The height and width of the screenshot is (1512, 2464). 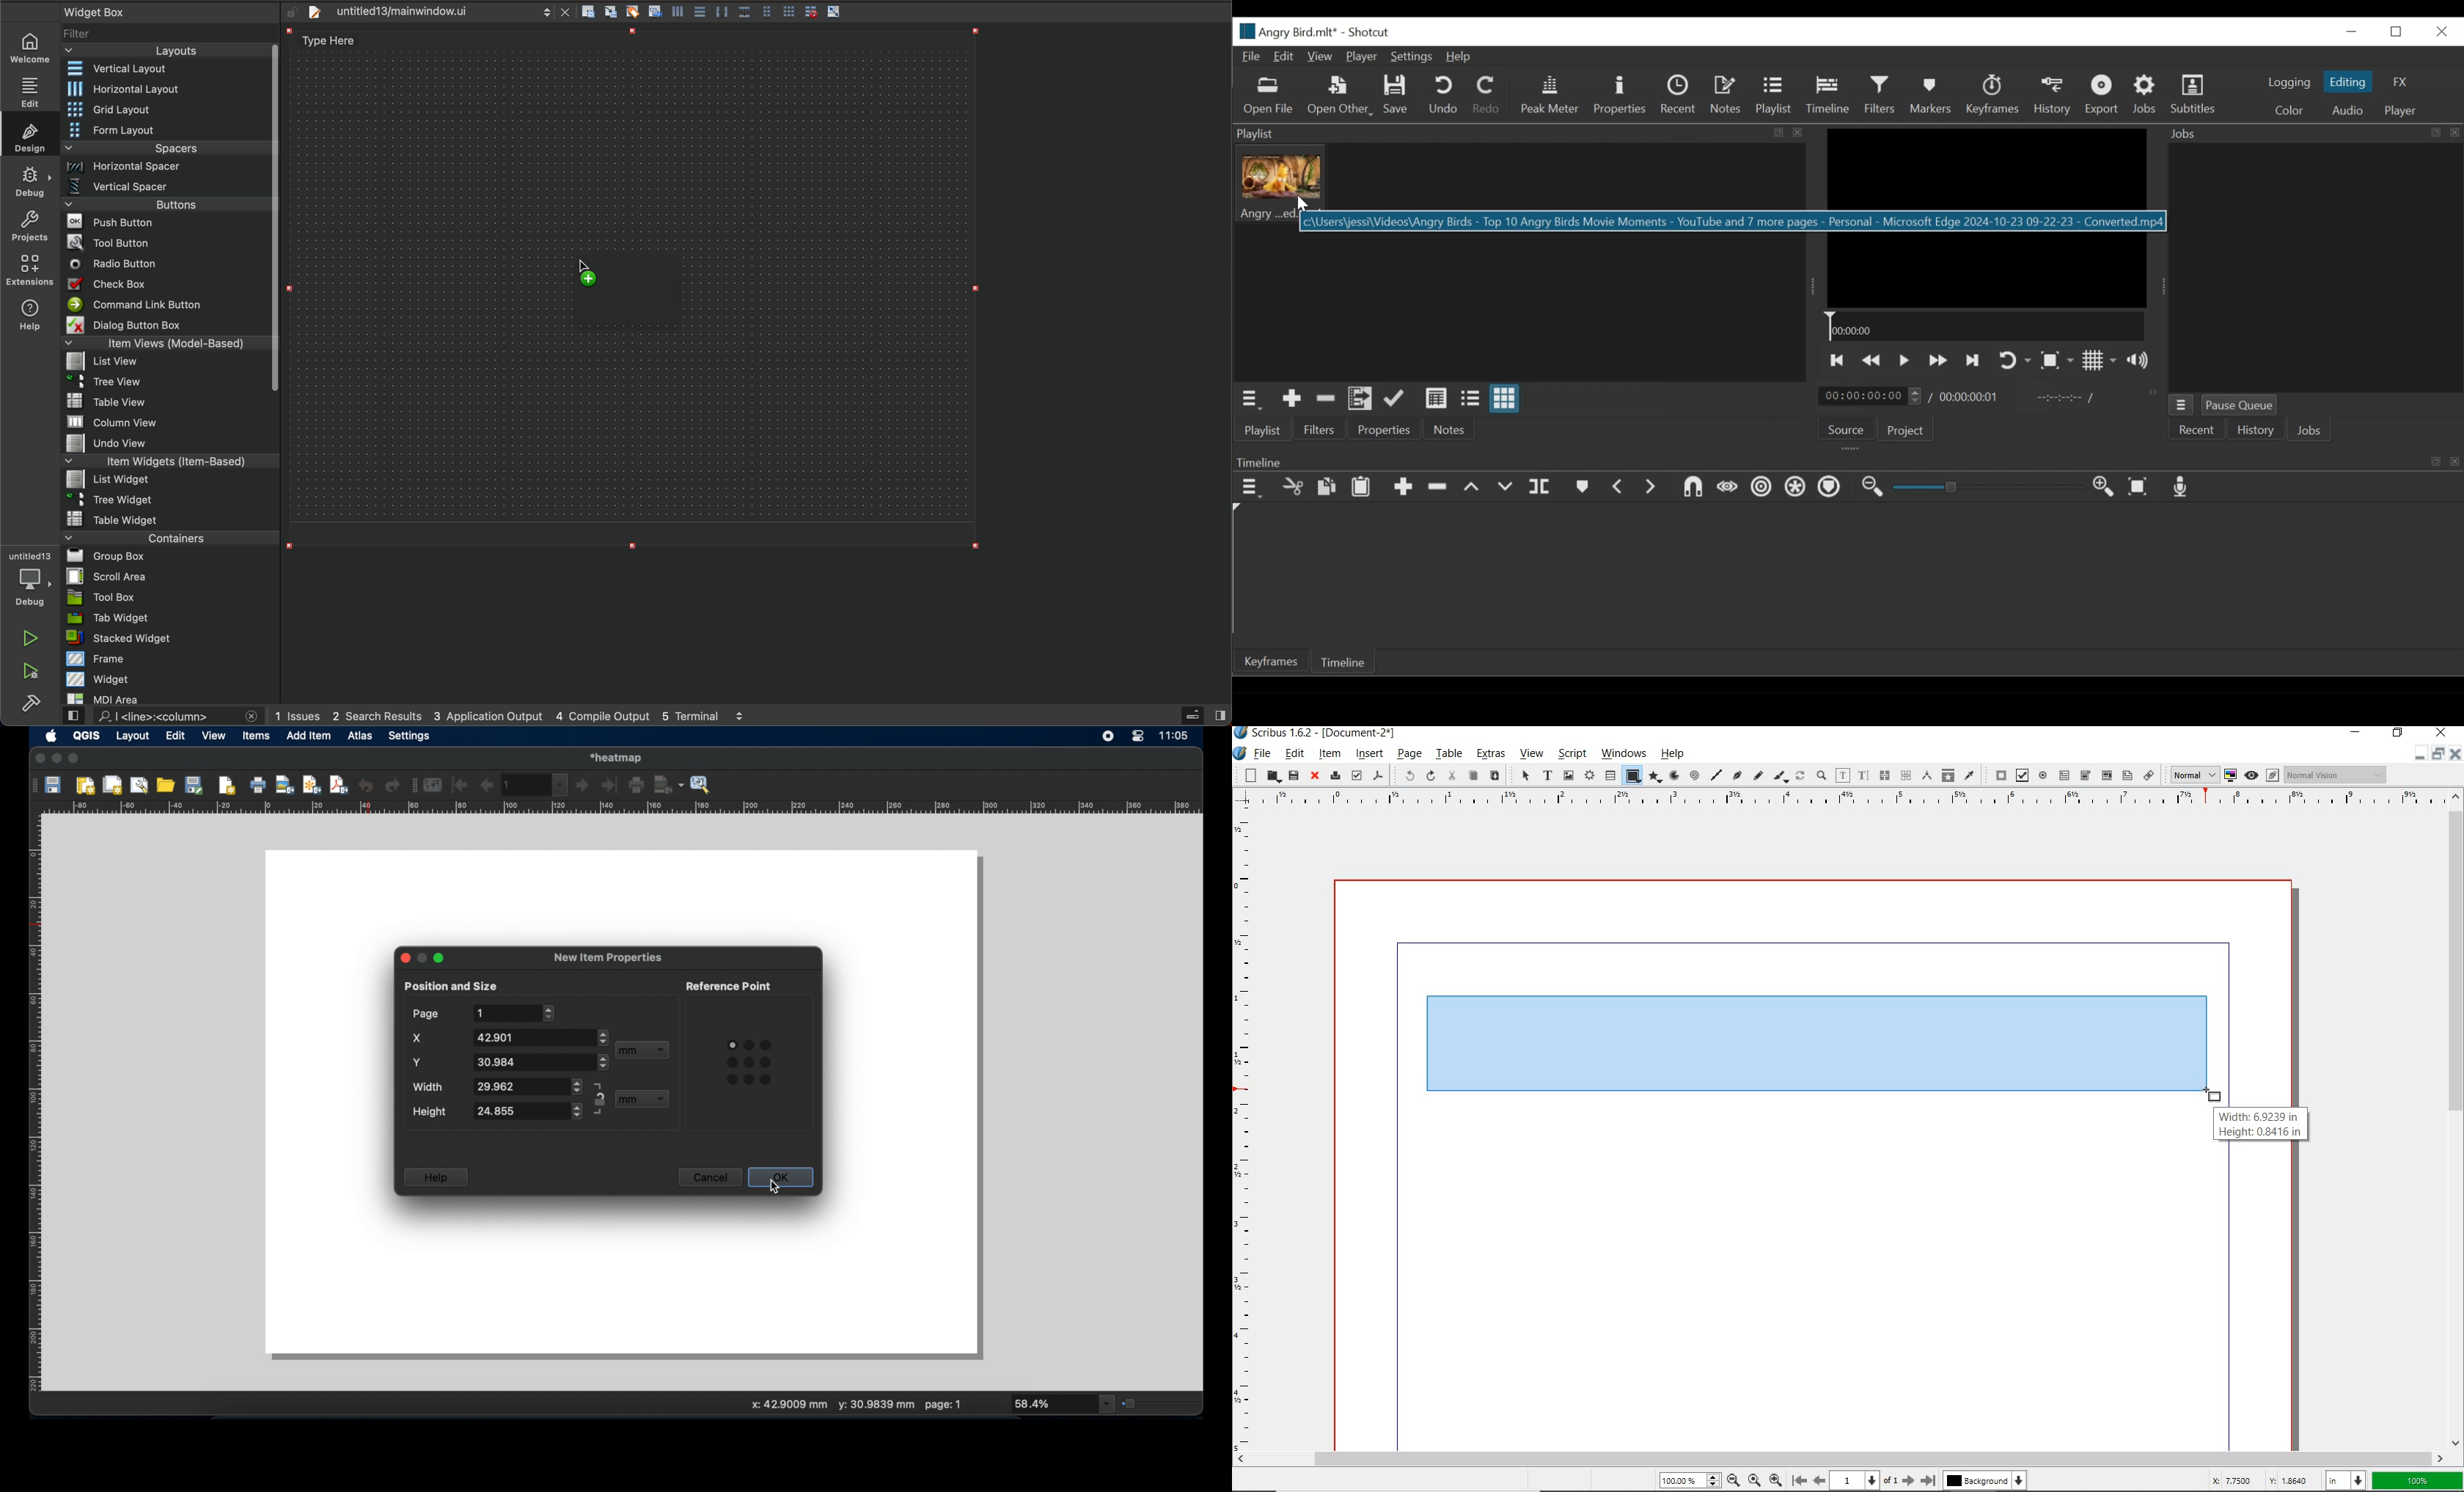 What do you see at coordinates (2182, 405) in the screenshot?
I see `Jobs menu` at bounding box center [2182, 405].